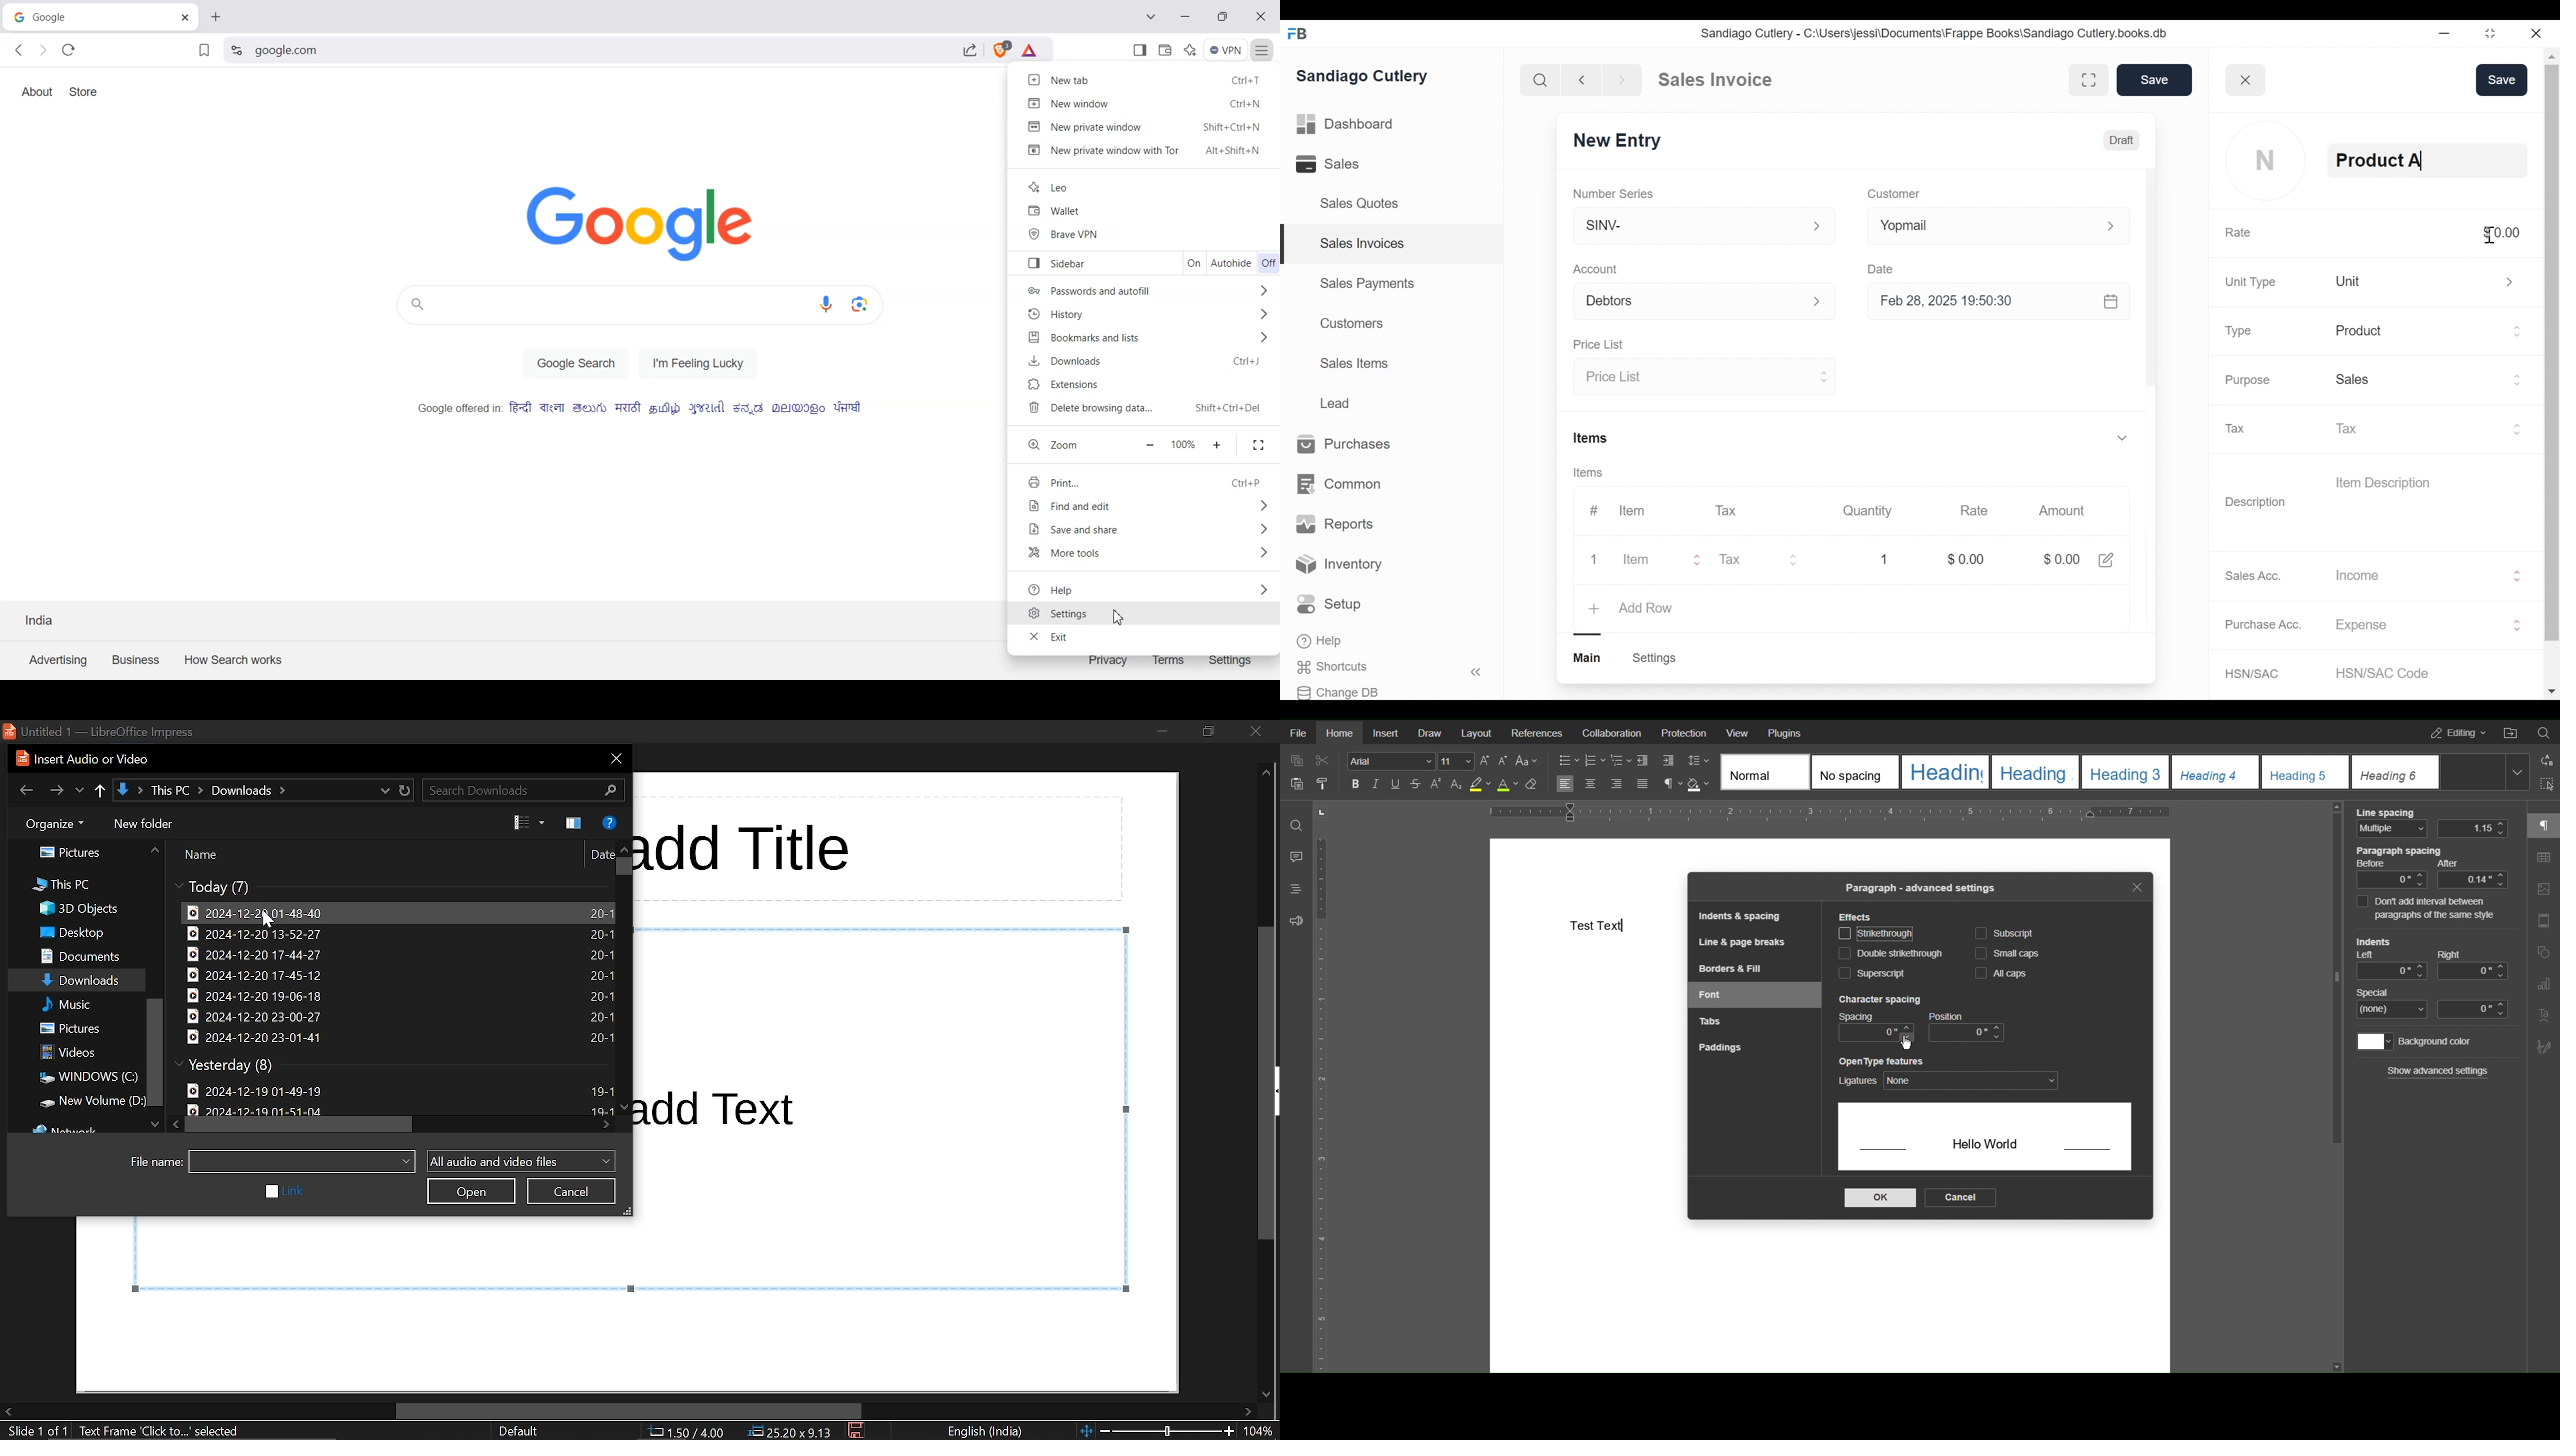 This screenshot has height=1456, width=2576. I want to click on fullscreen, so click(2088, 79).